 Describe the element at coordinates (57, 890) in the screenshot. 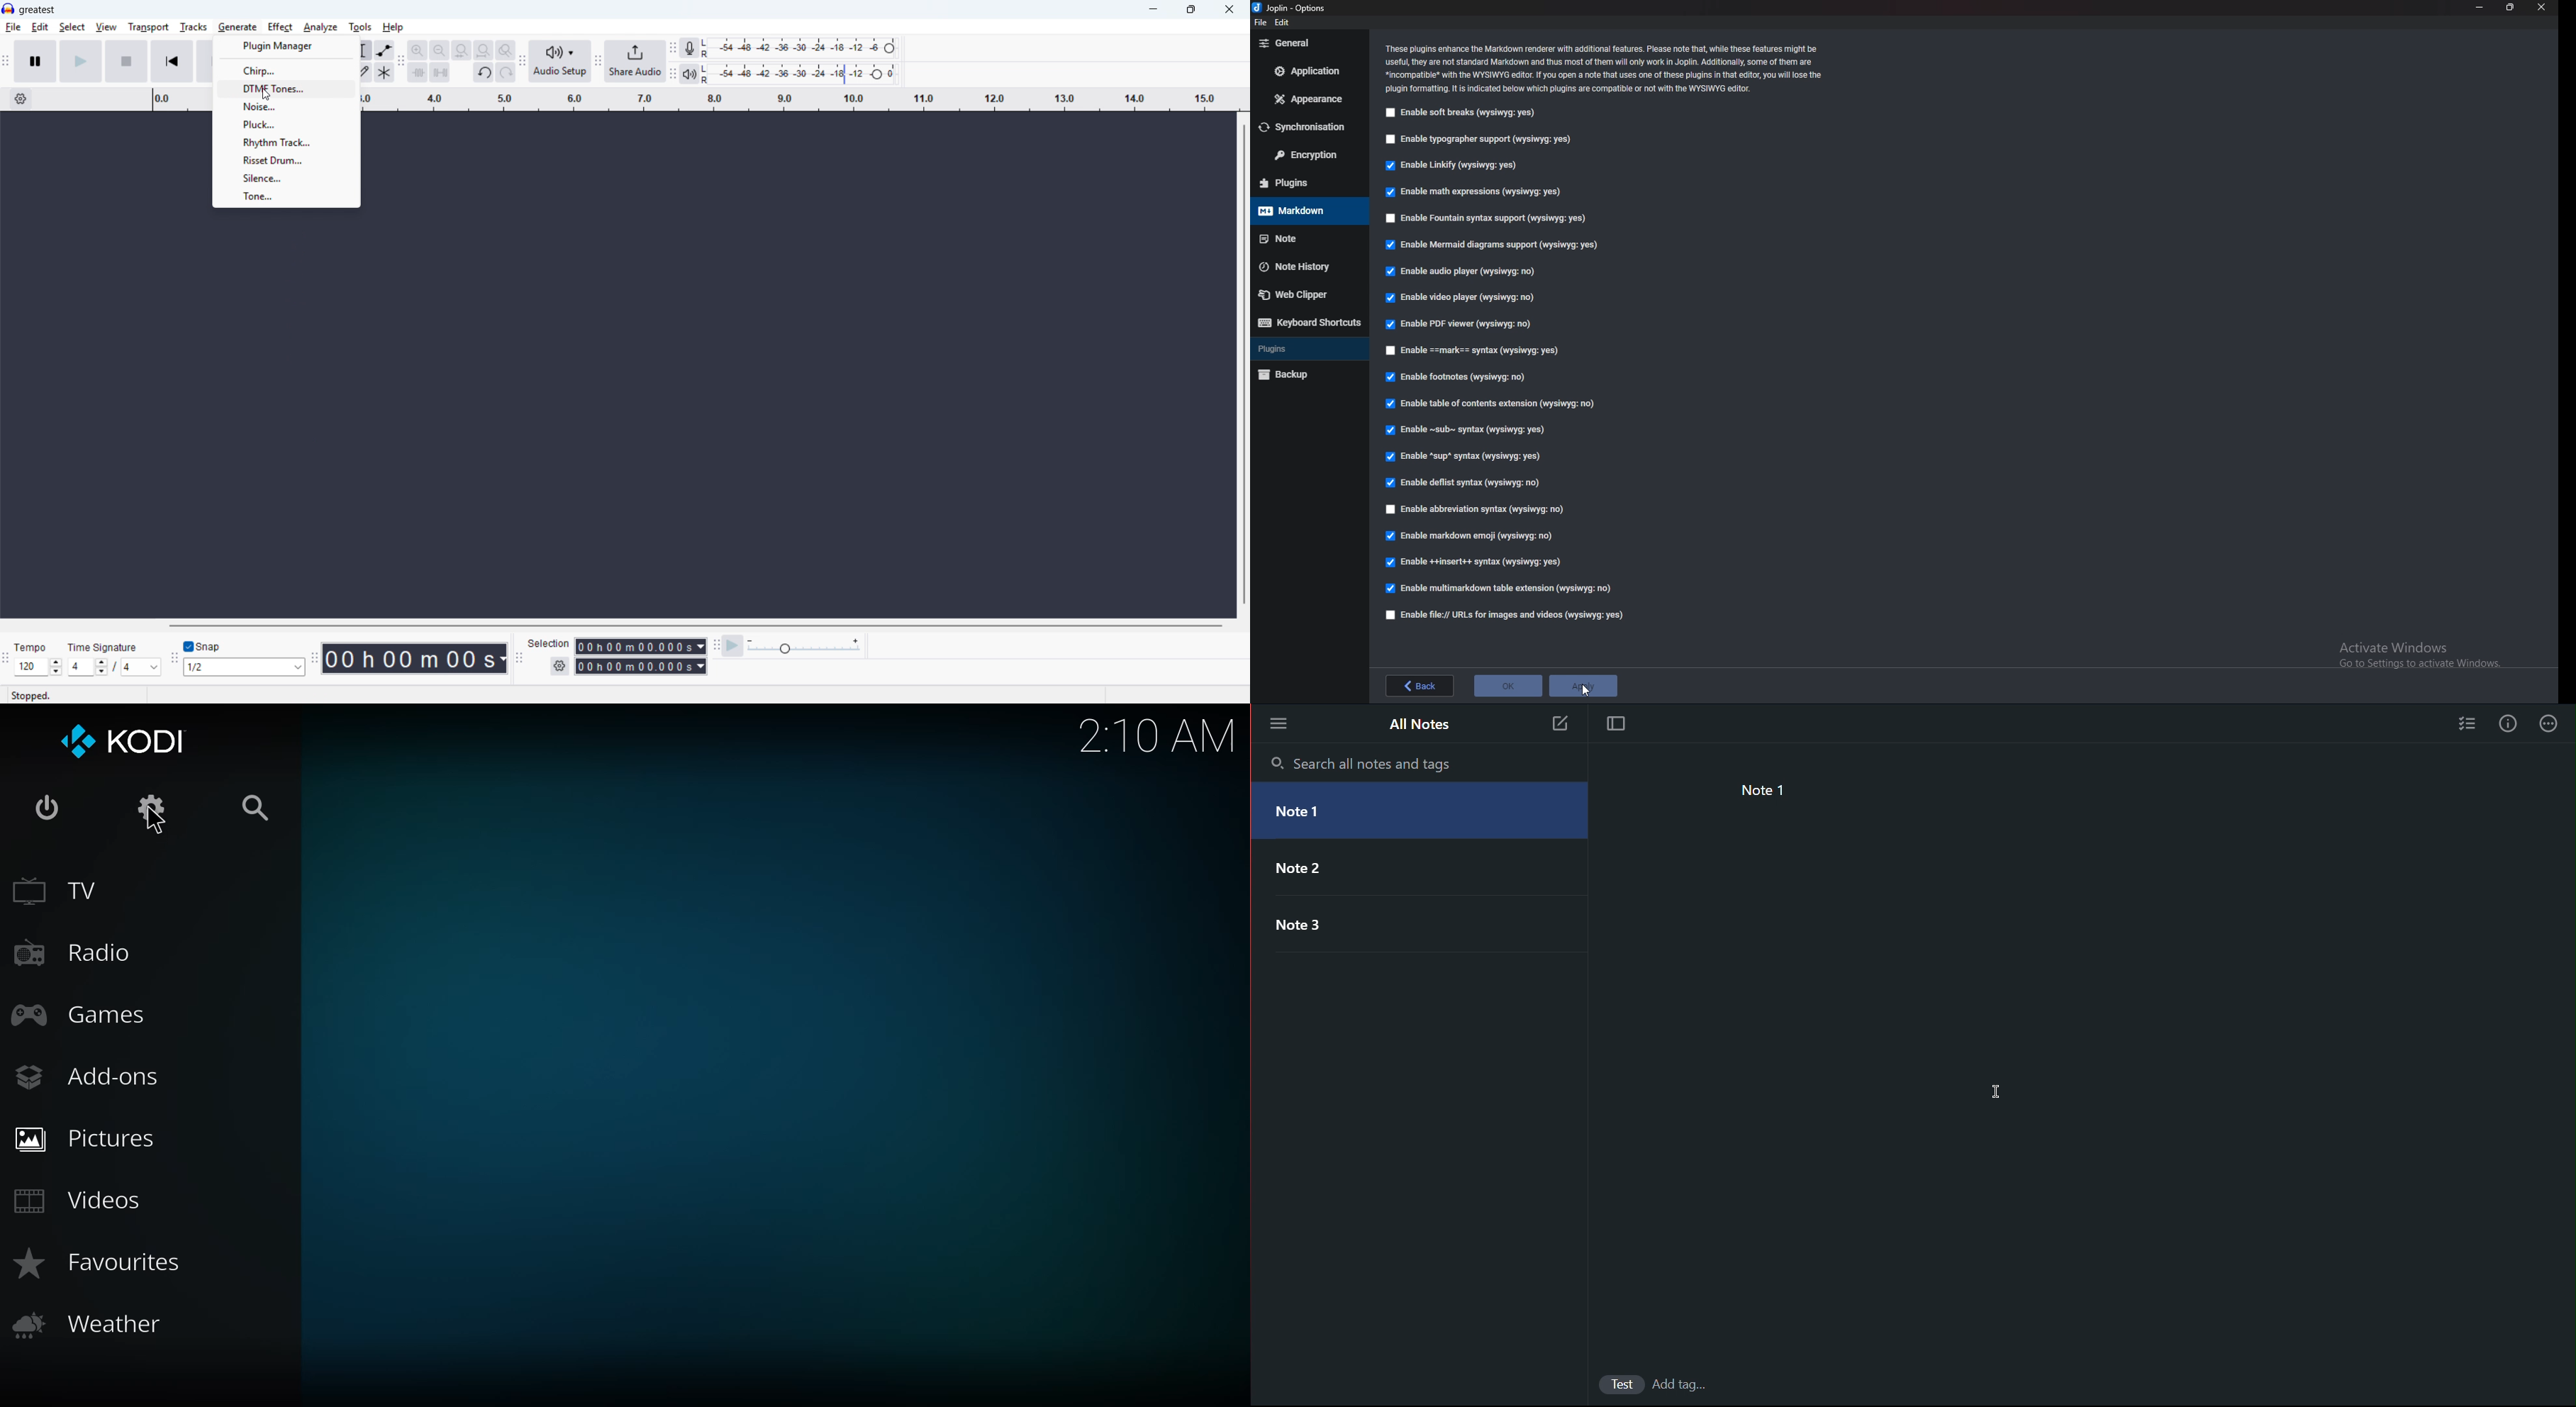

I see `tv` at that location.